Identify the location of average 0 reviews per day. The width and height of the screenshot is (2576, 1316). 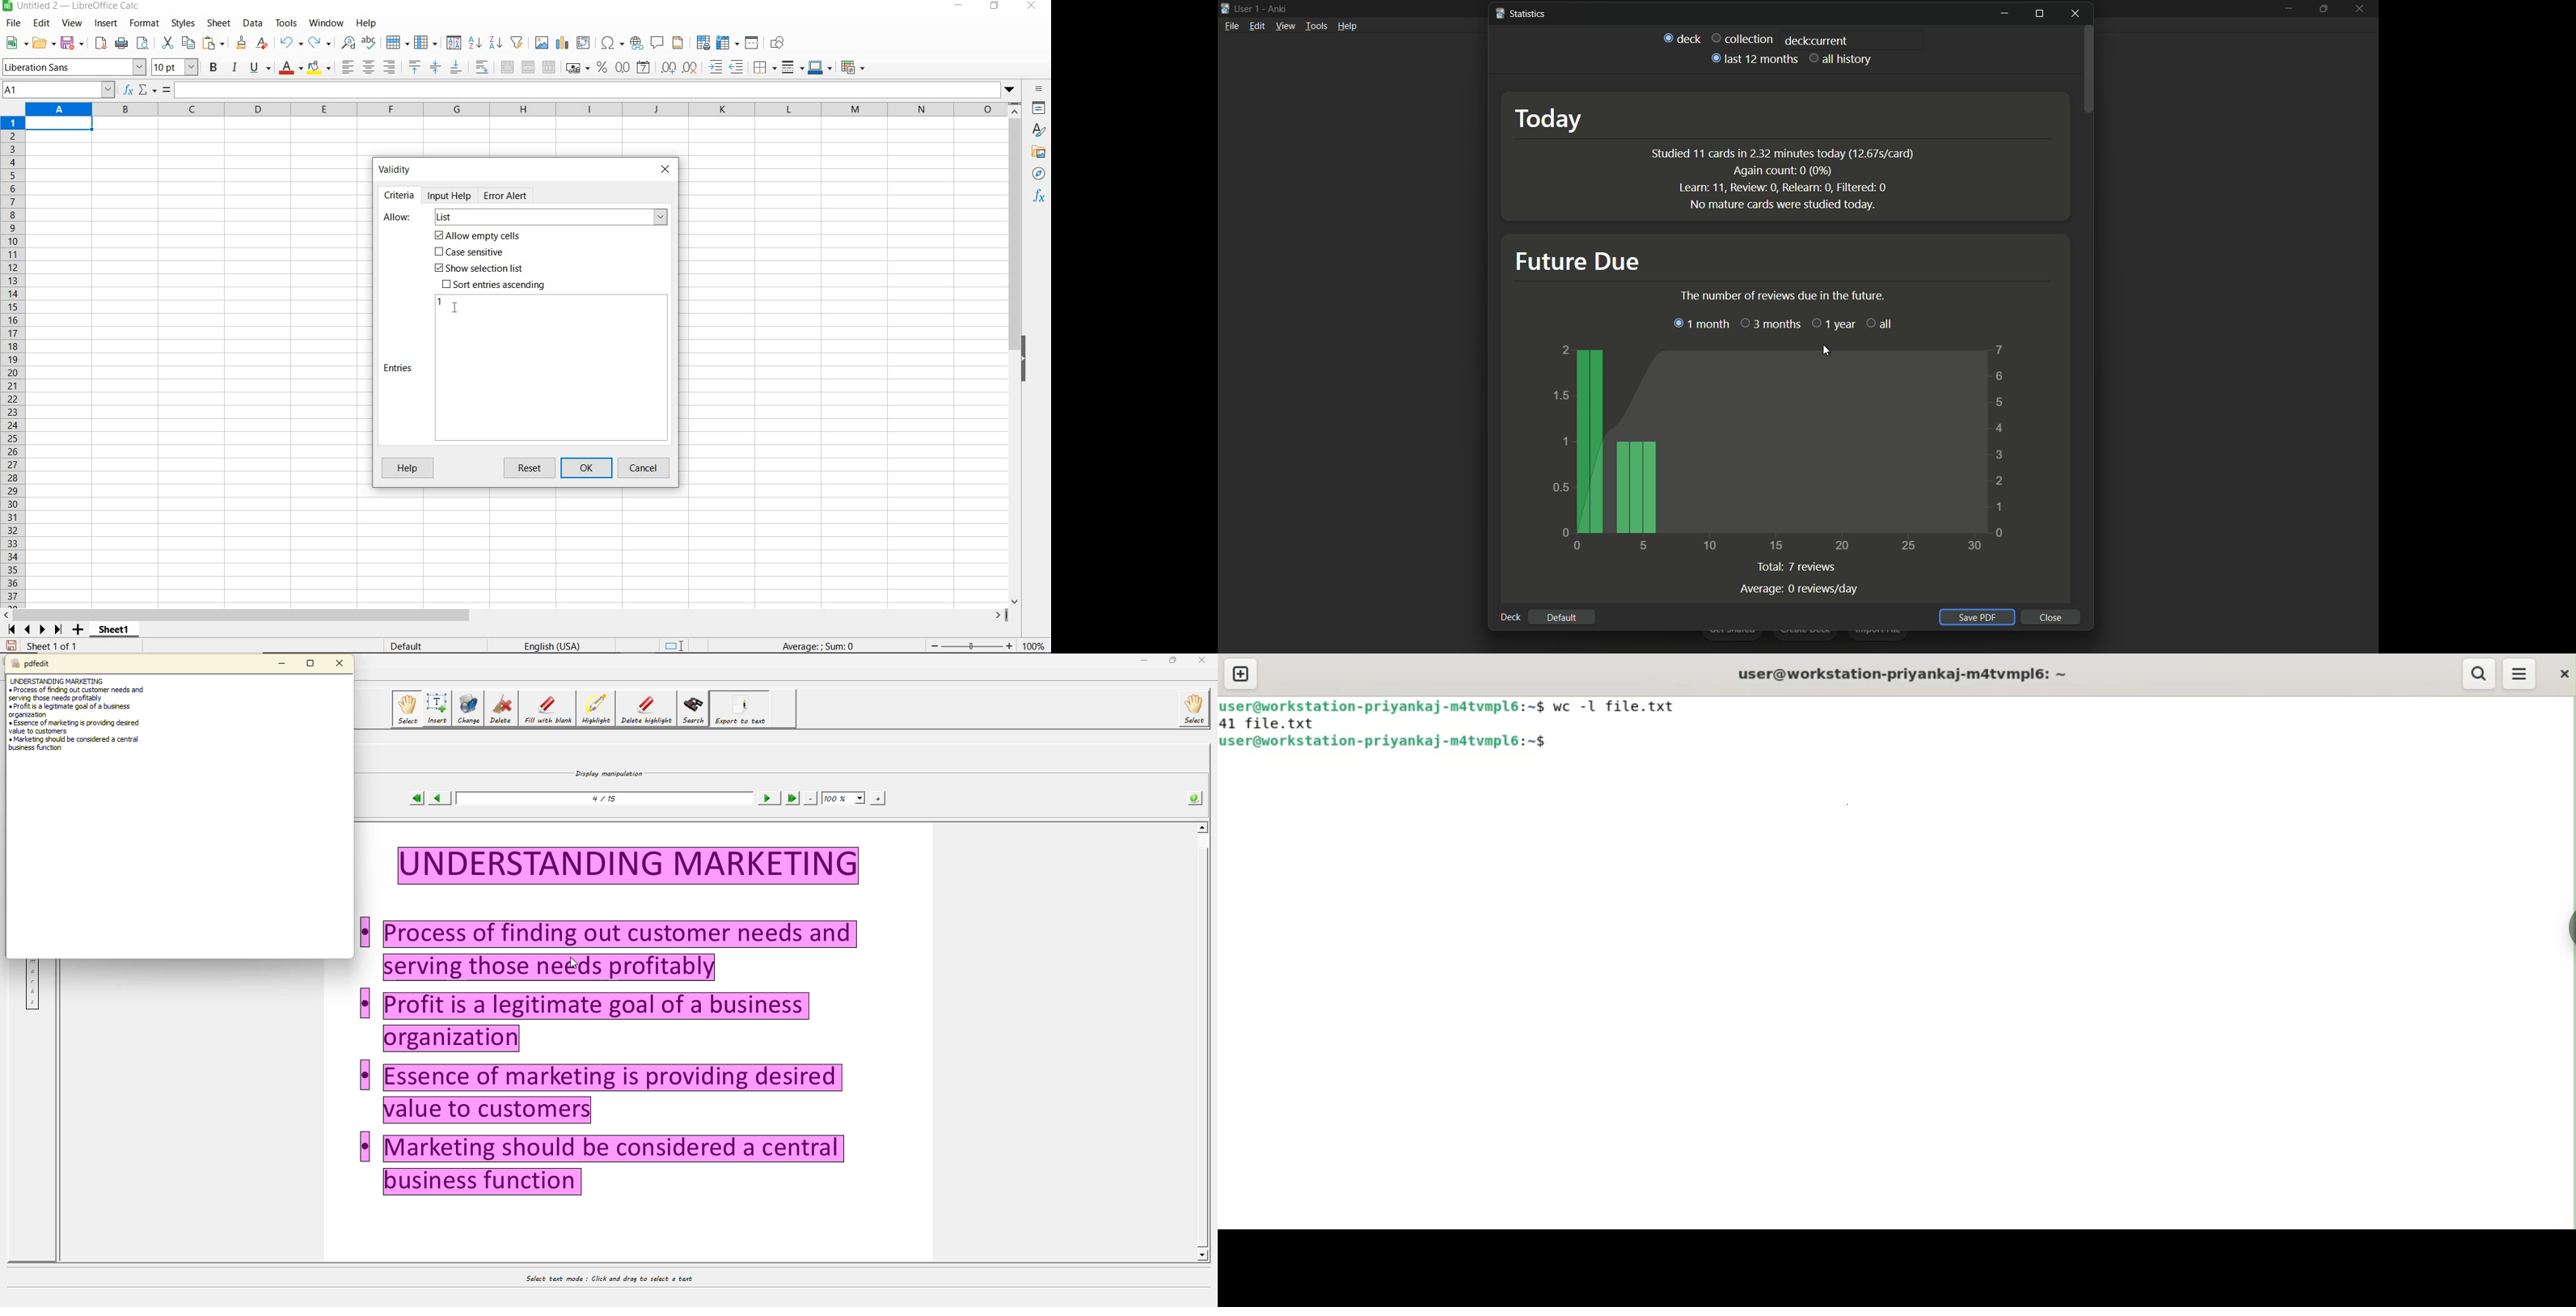
(1799, 588).